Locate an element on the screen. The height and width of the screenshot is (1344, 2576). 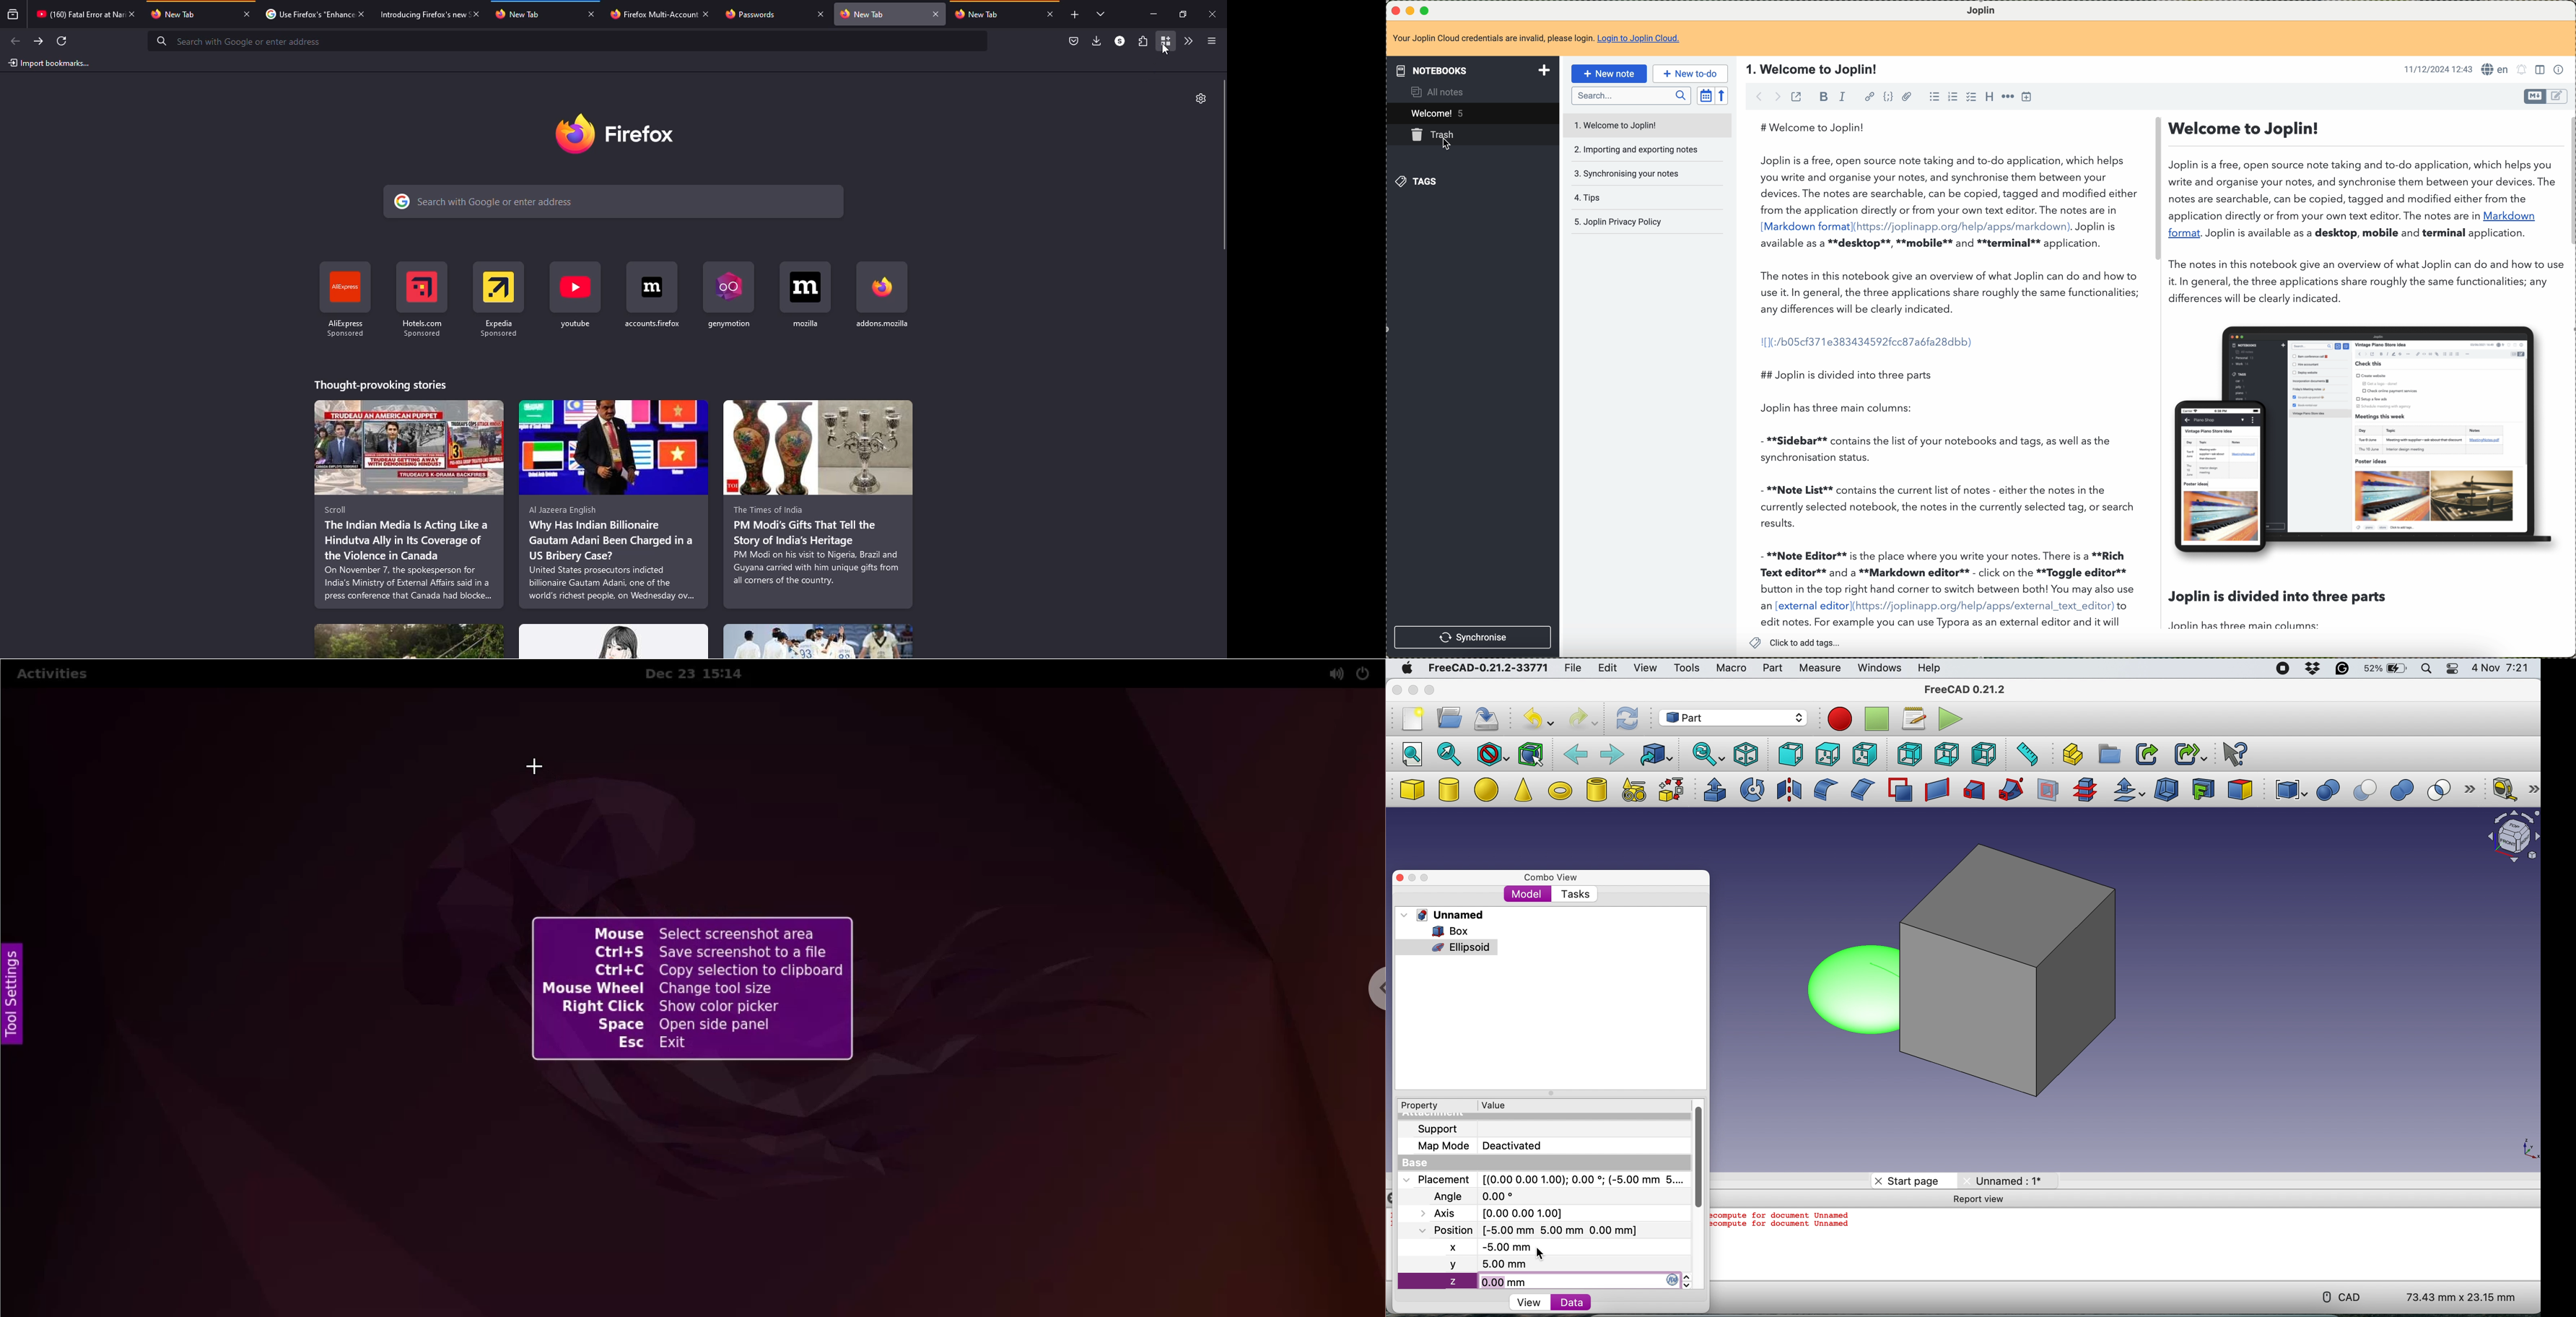
note properties is located at coordinates (2561, 70).